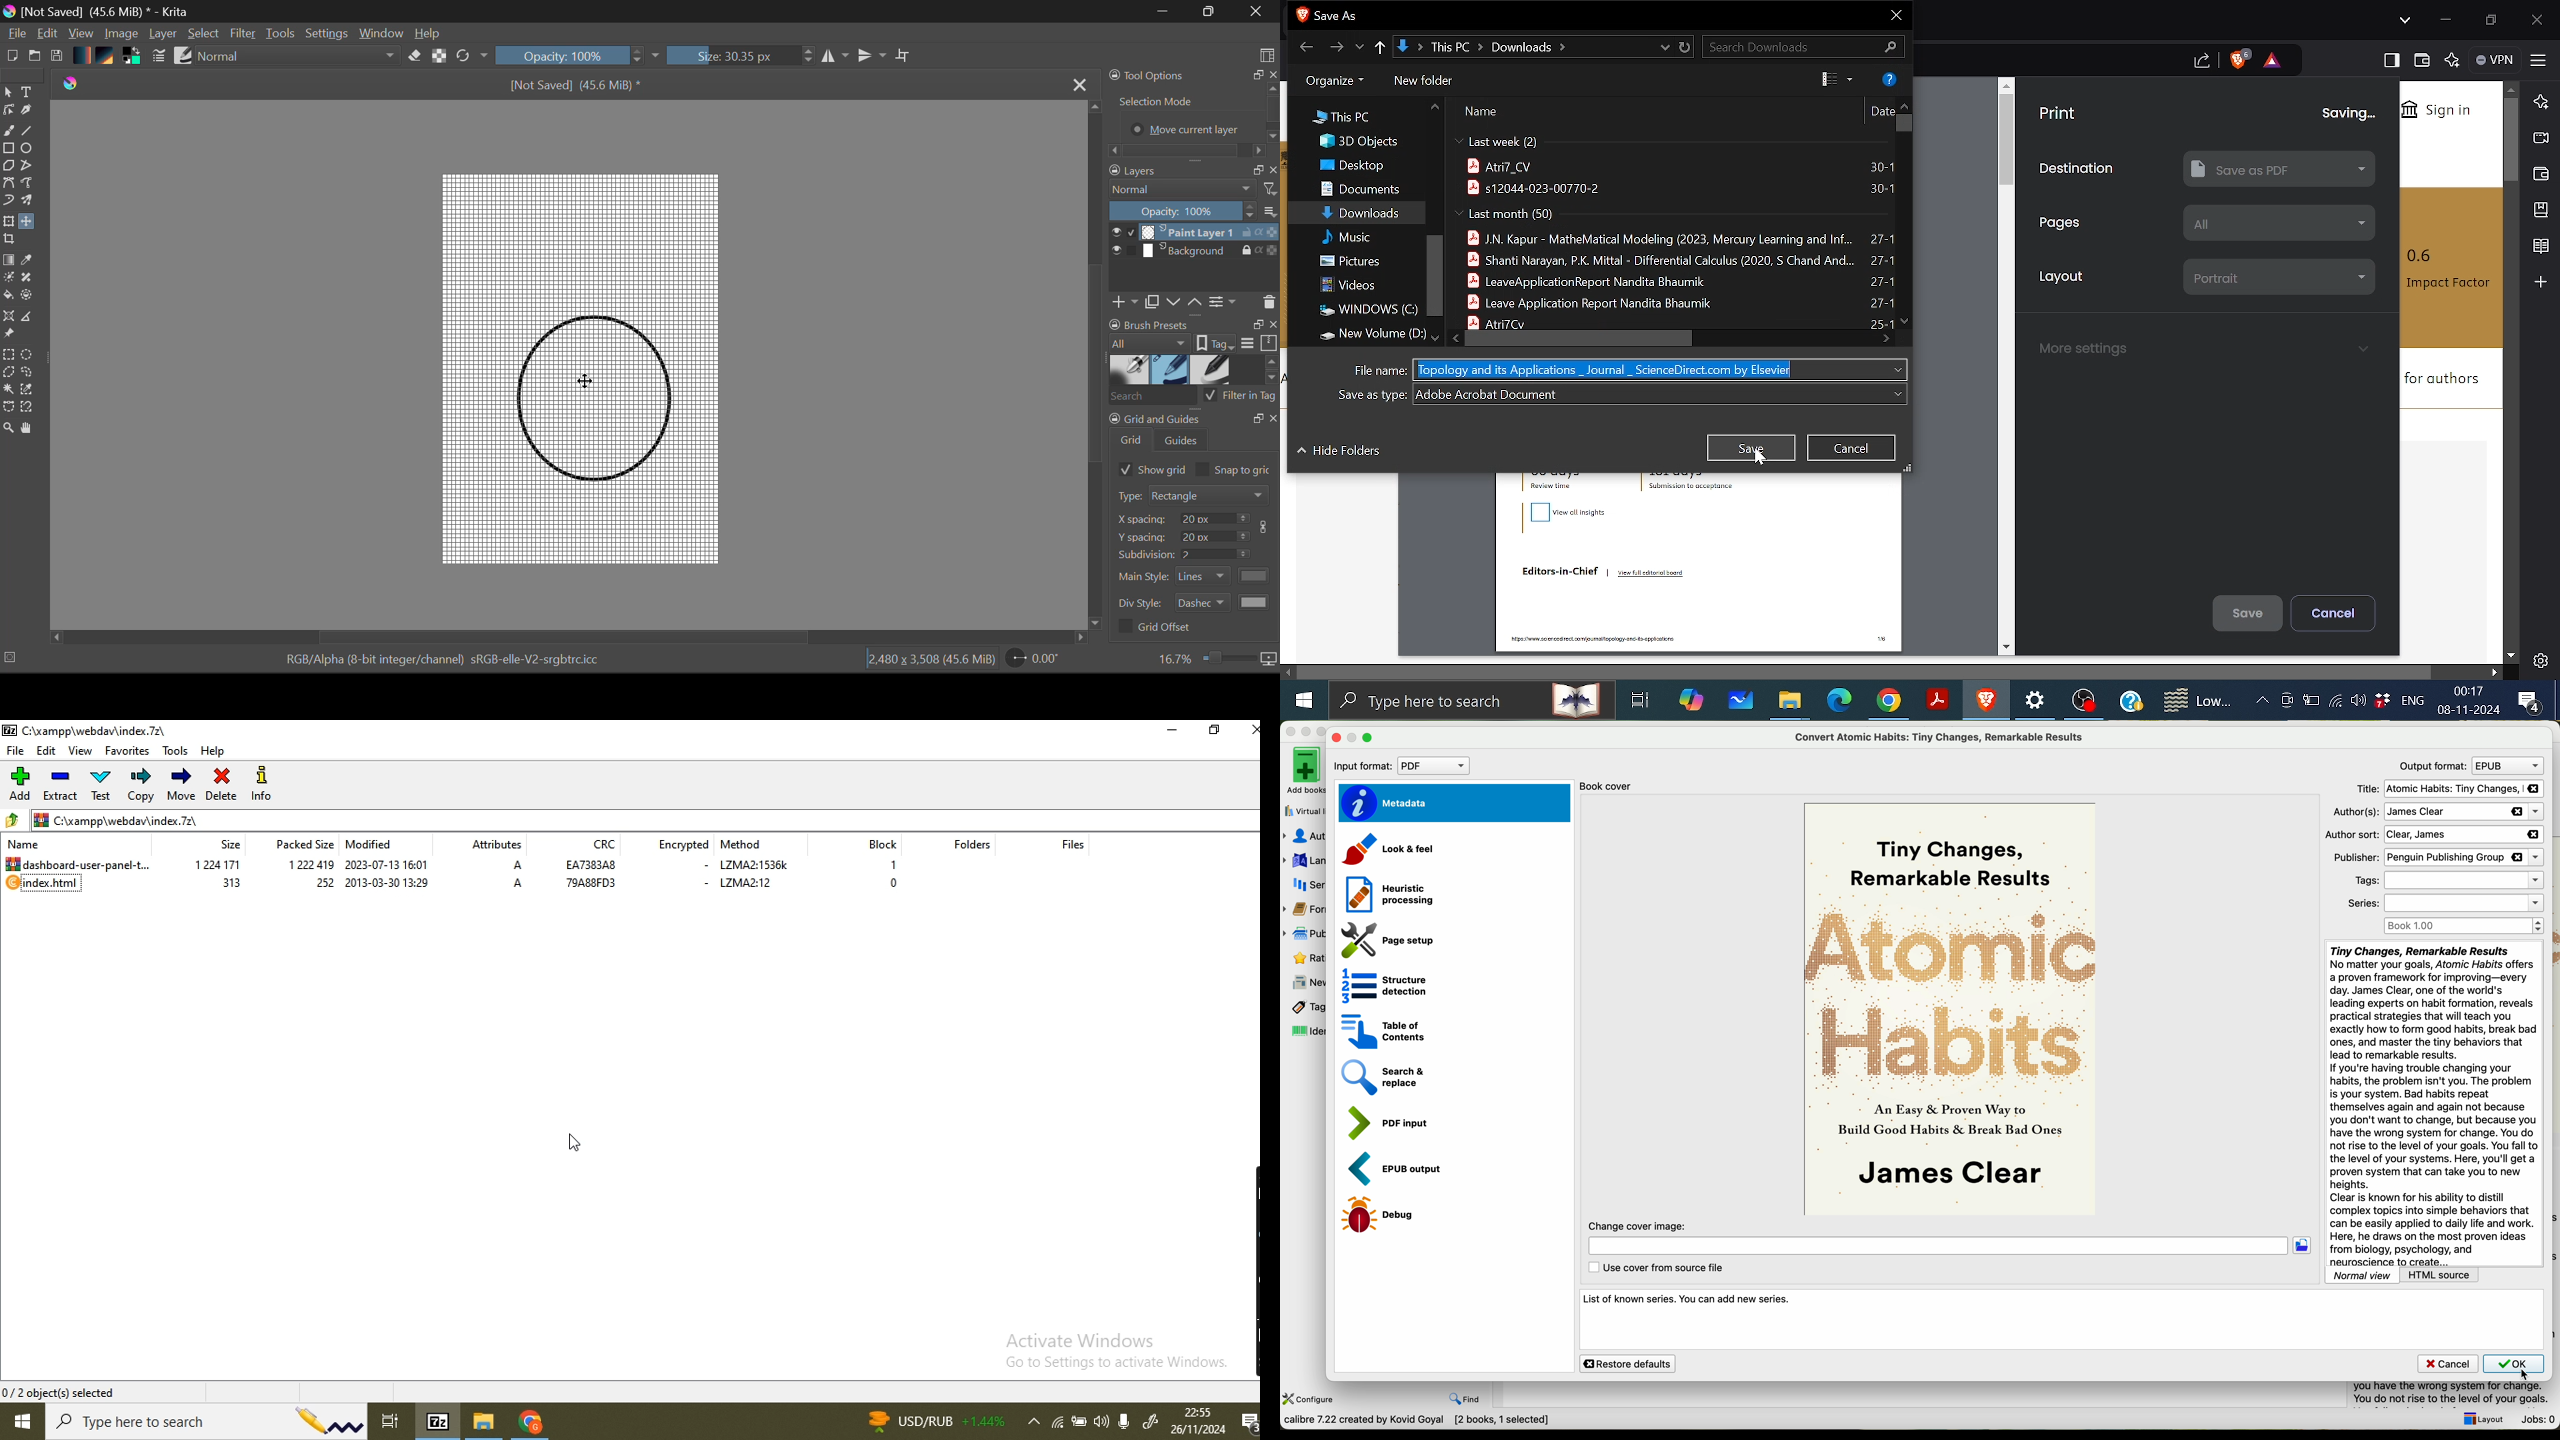 The height and width of the screenshot is (1456, 2576). What do you see at coordinates (1338, 18) in the screenshot?
I see `save as` at bounding box center [1338, 18].